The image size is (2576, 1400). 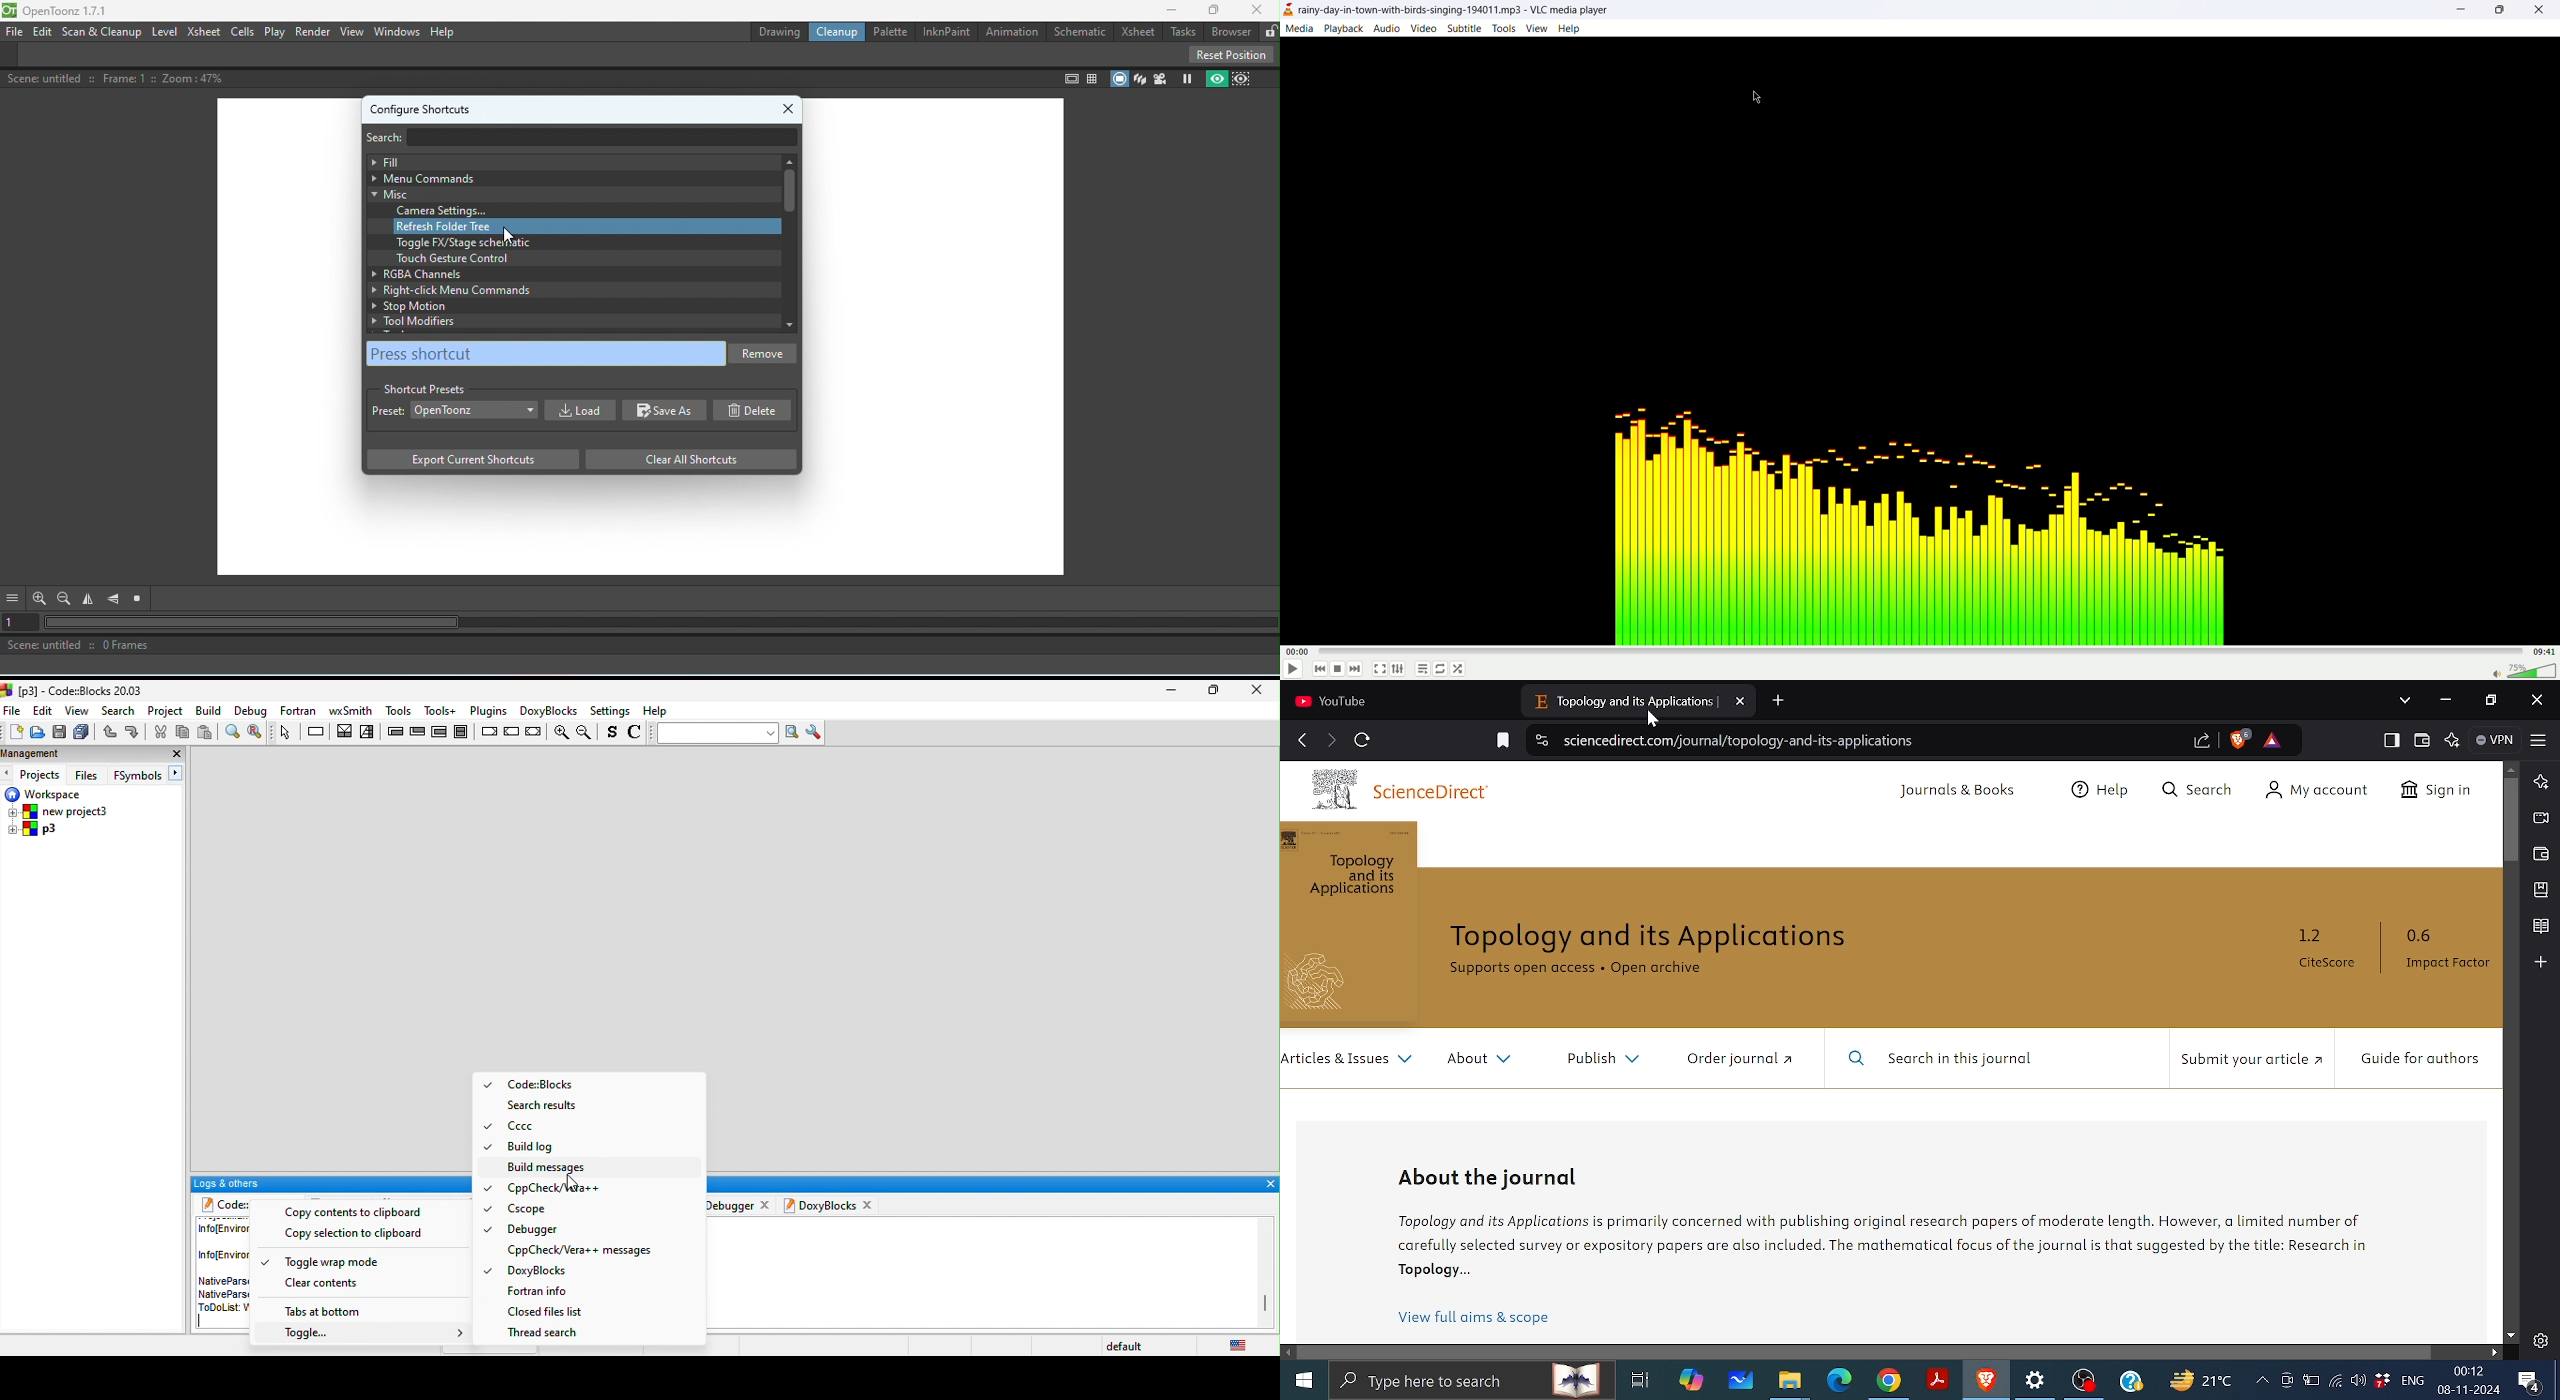 What do you see at coordinates (1462, 9) in the screenshot?
I see `rainy-day-in-town-with-birds-singing-194011.mp3 - VLC media player` at bounding box center [1462, 9].